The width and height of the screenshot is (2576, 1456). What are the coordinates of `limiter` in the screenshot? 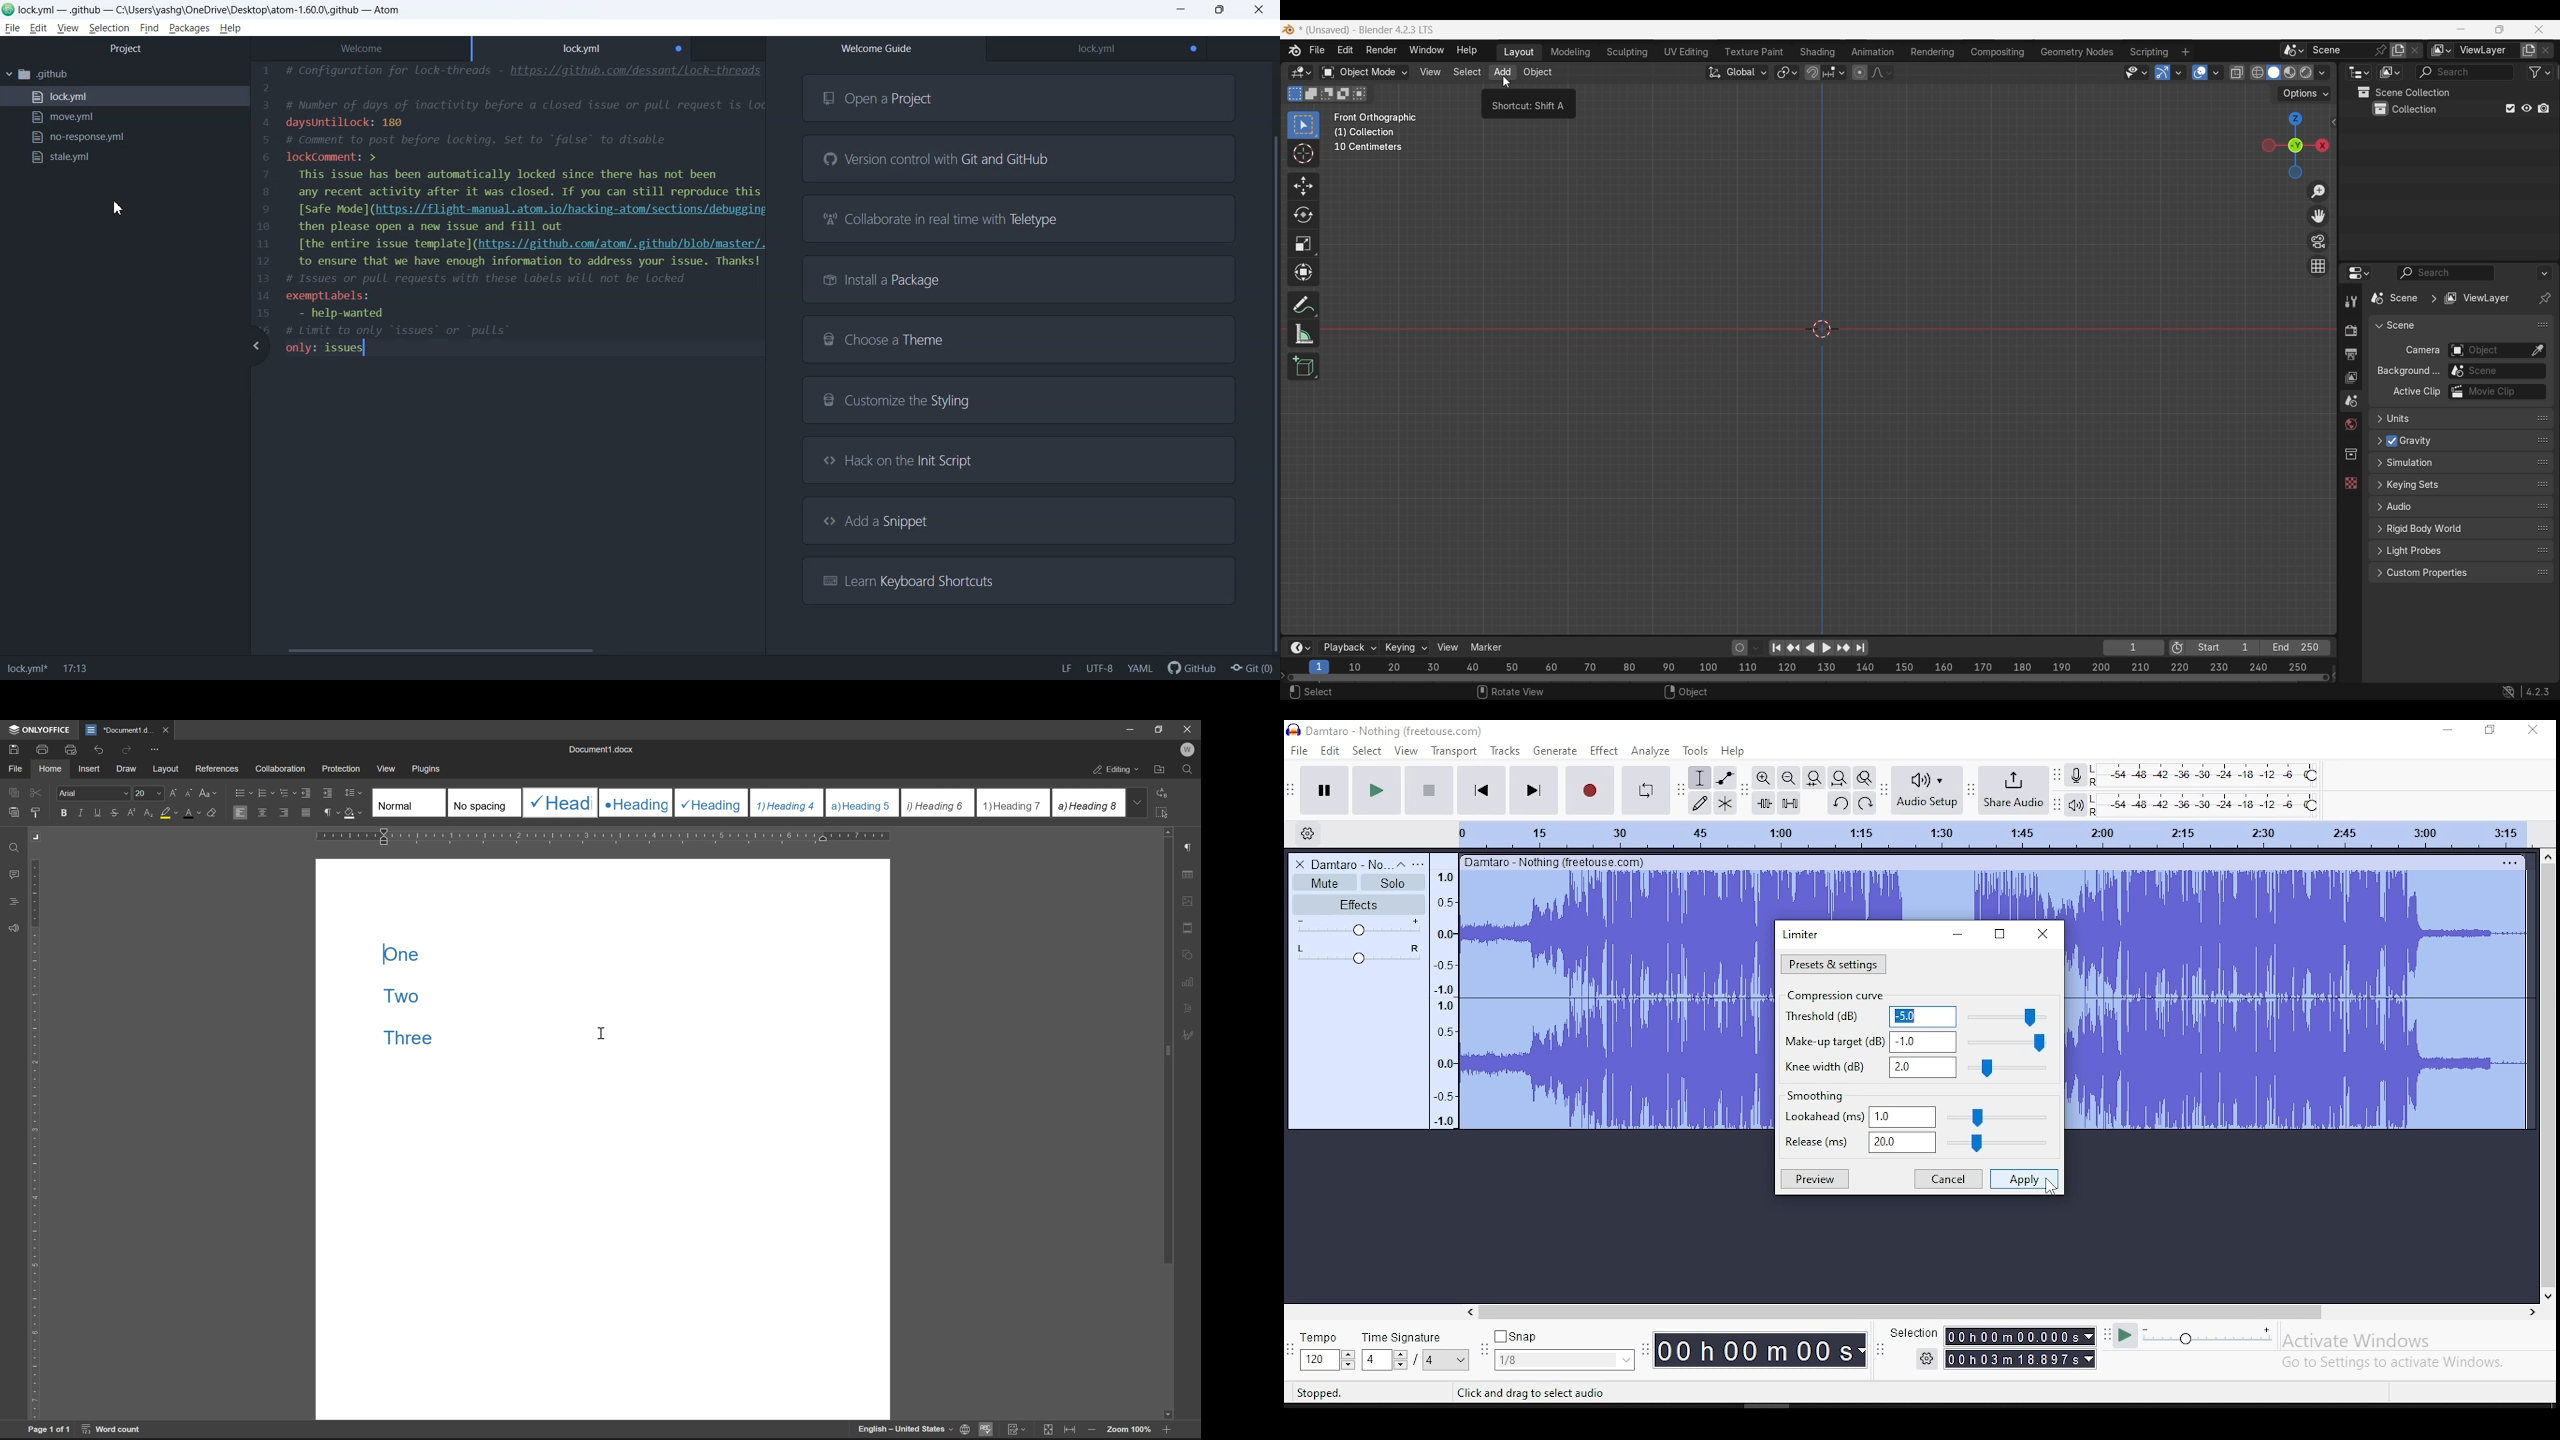 It's located at (1800, 935).